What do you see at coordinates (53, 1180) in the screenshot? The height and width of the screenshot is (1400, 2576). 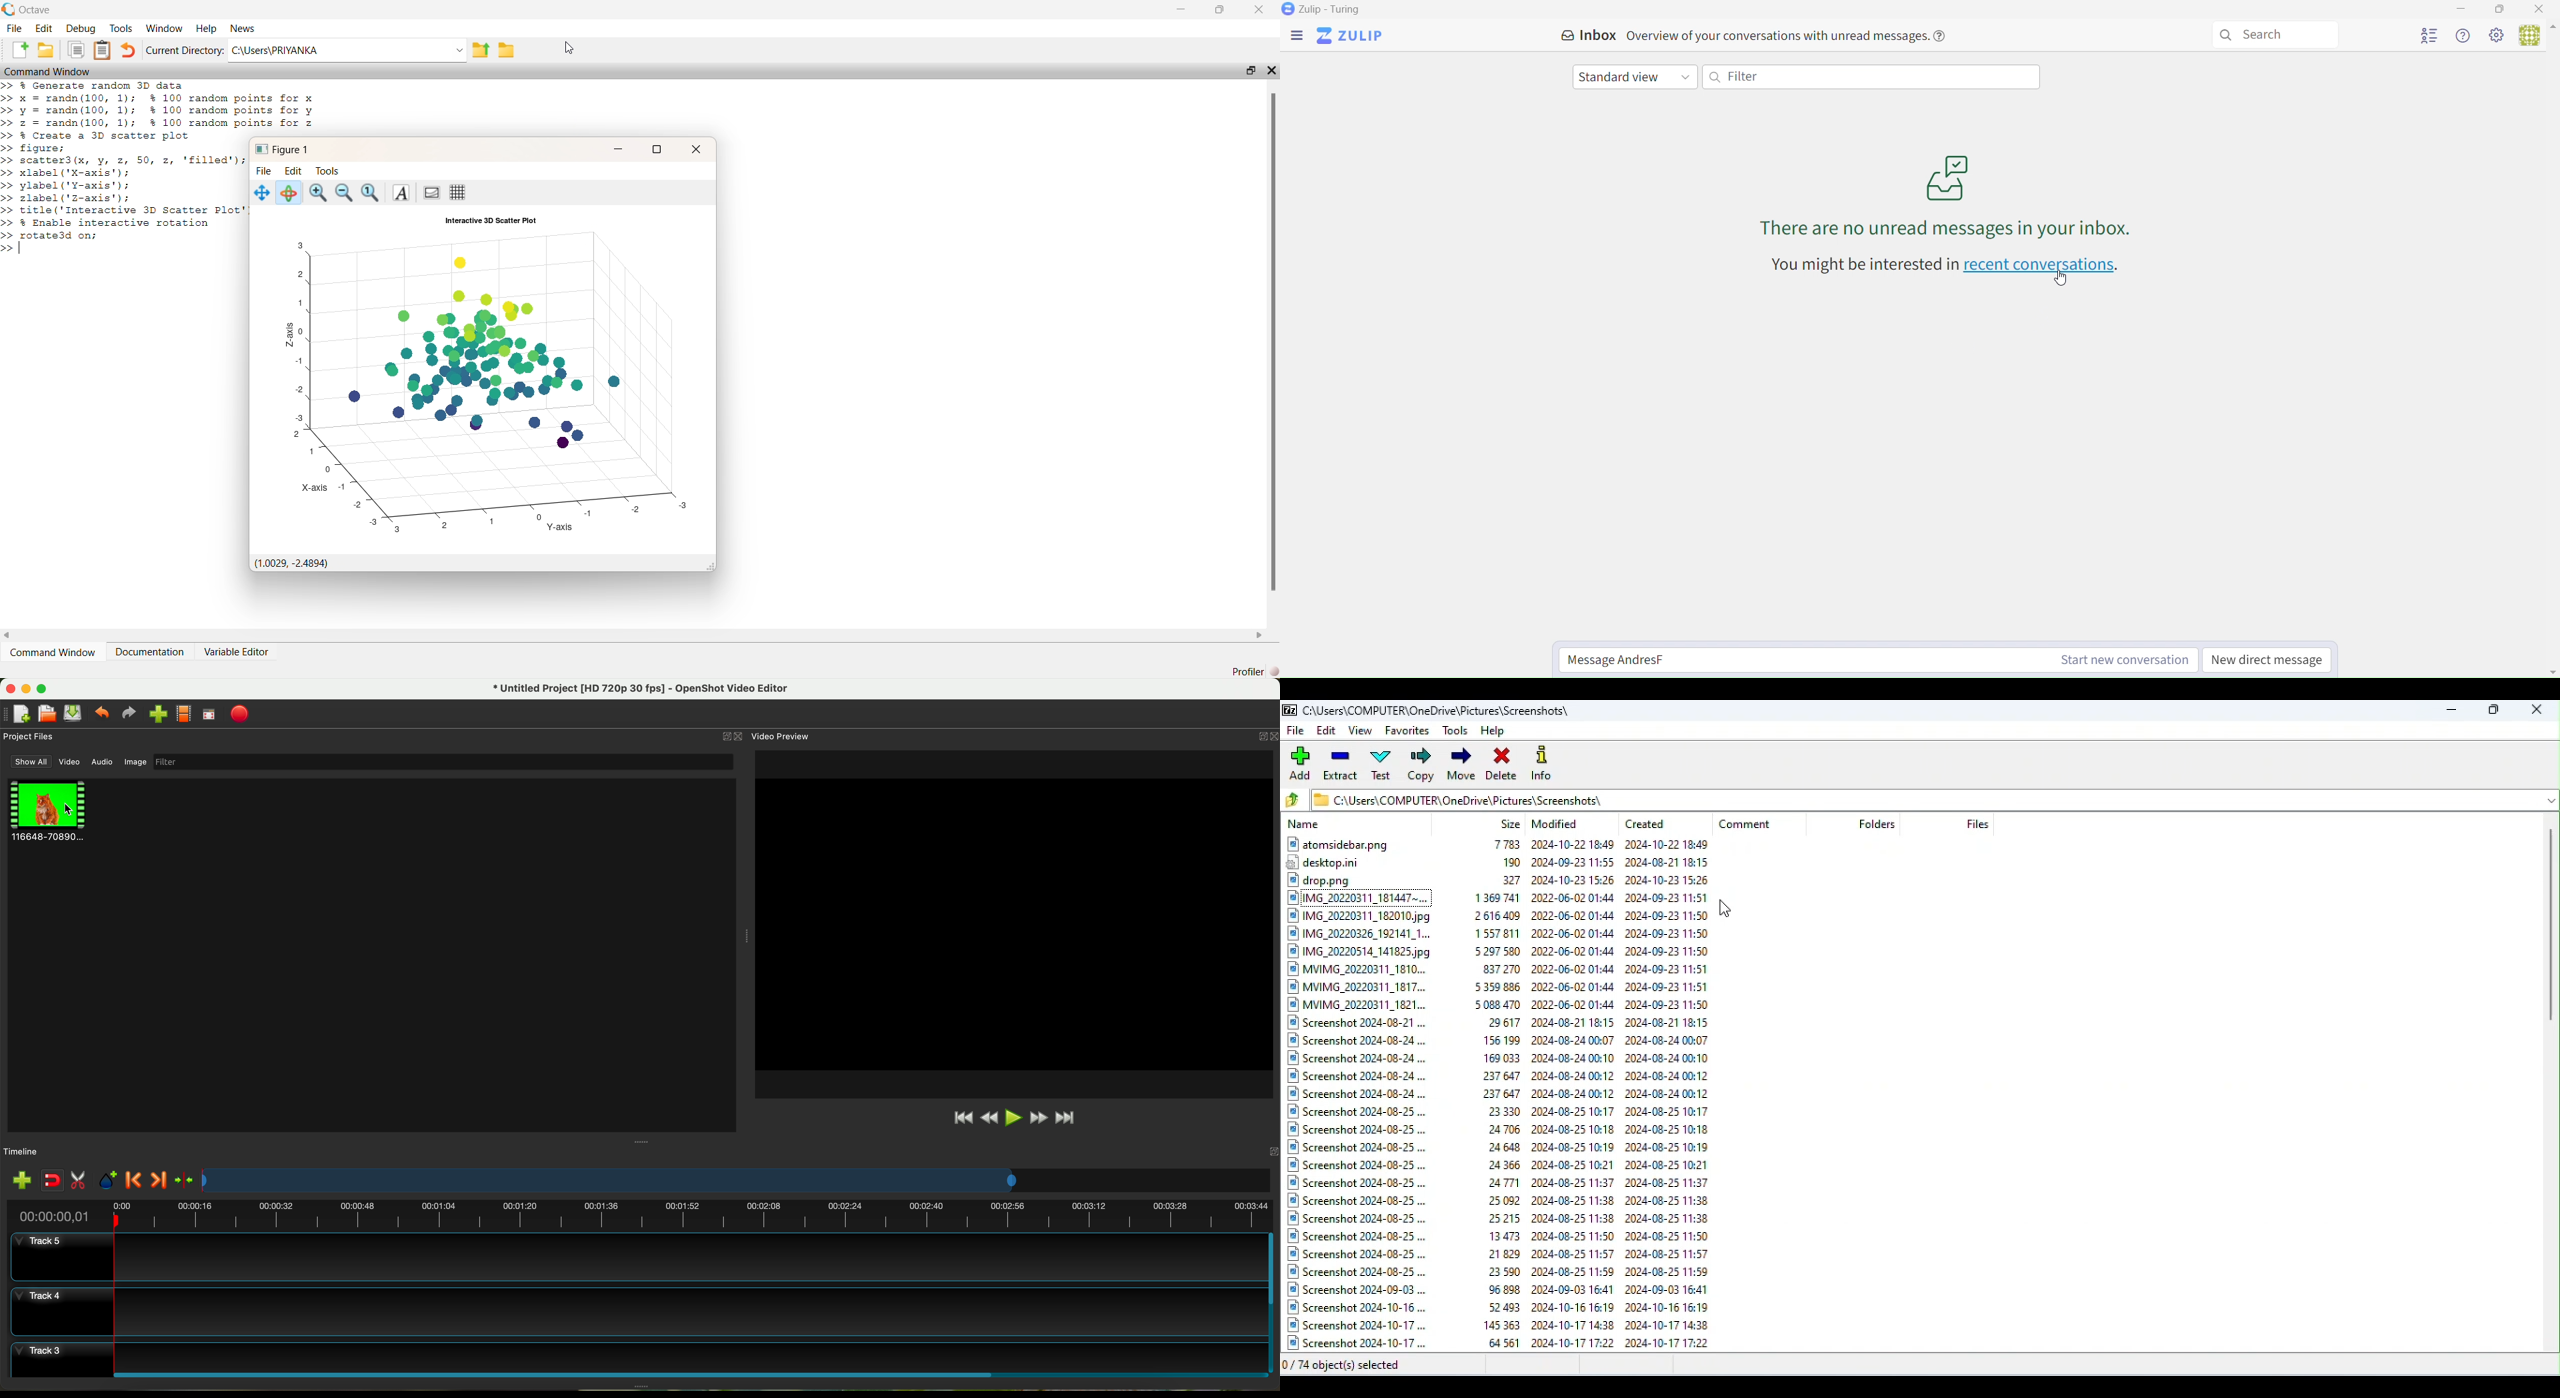 I see `disable snapping` at bounding box center [53, 1180].